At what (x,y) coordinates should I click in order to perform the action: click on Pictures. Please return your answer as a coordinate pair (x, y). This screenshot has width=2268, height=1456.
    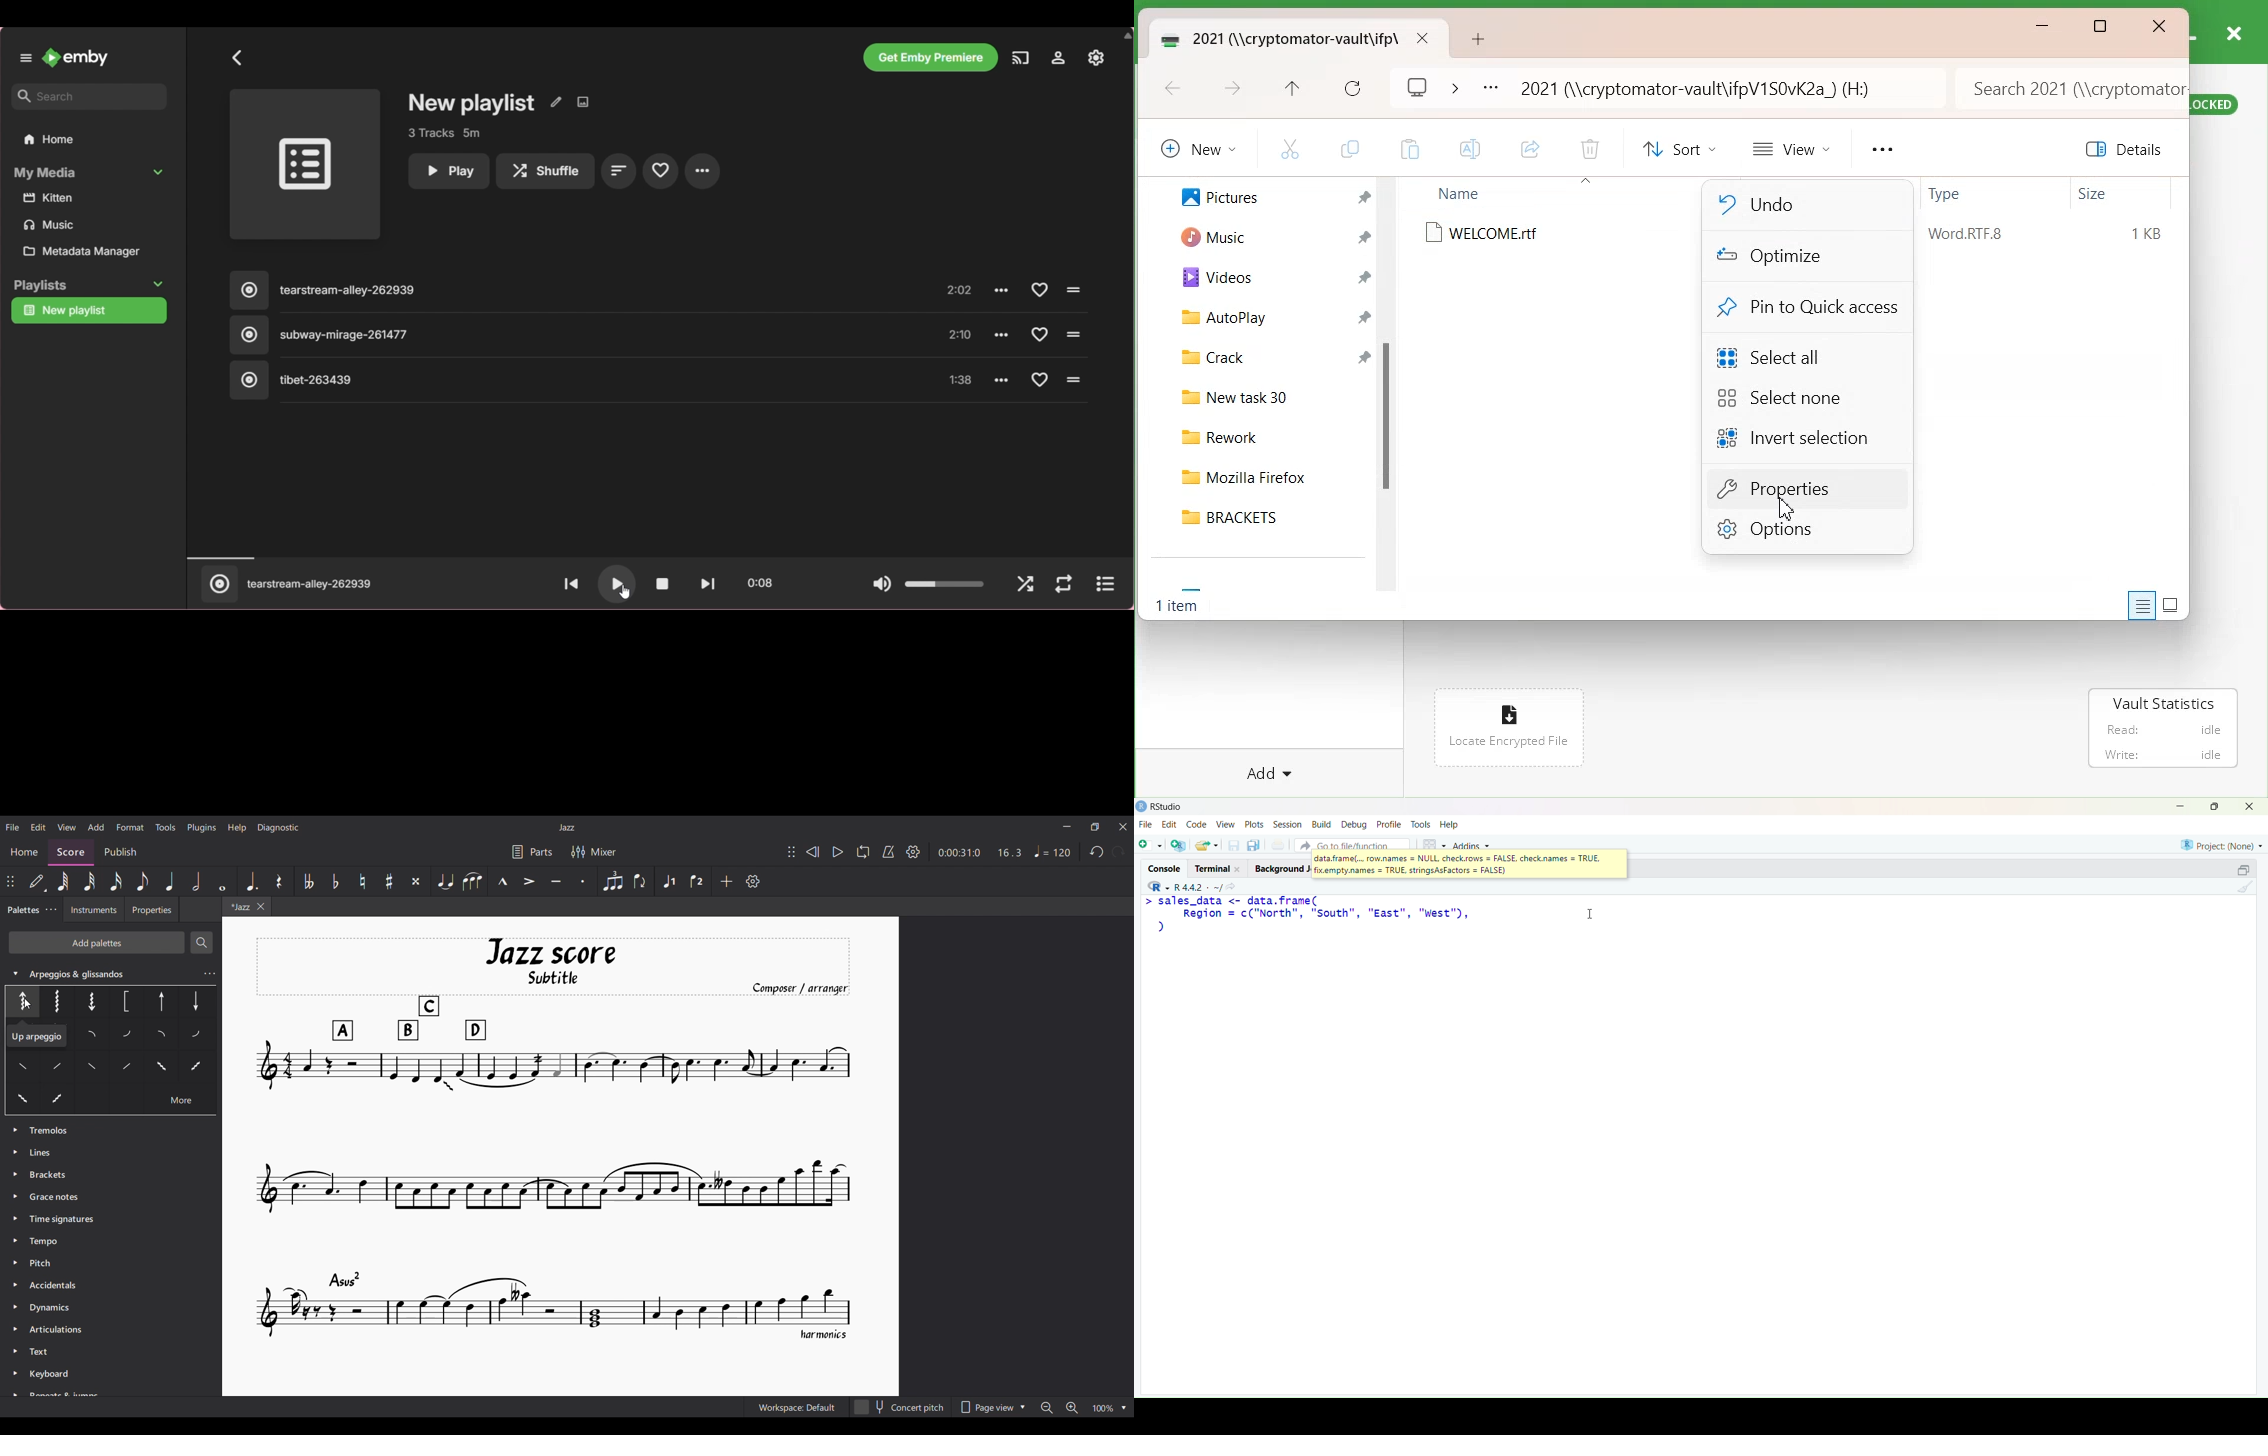
    Looking at the image, I should click on (1209, 195).